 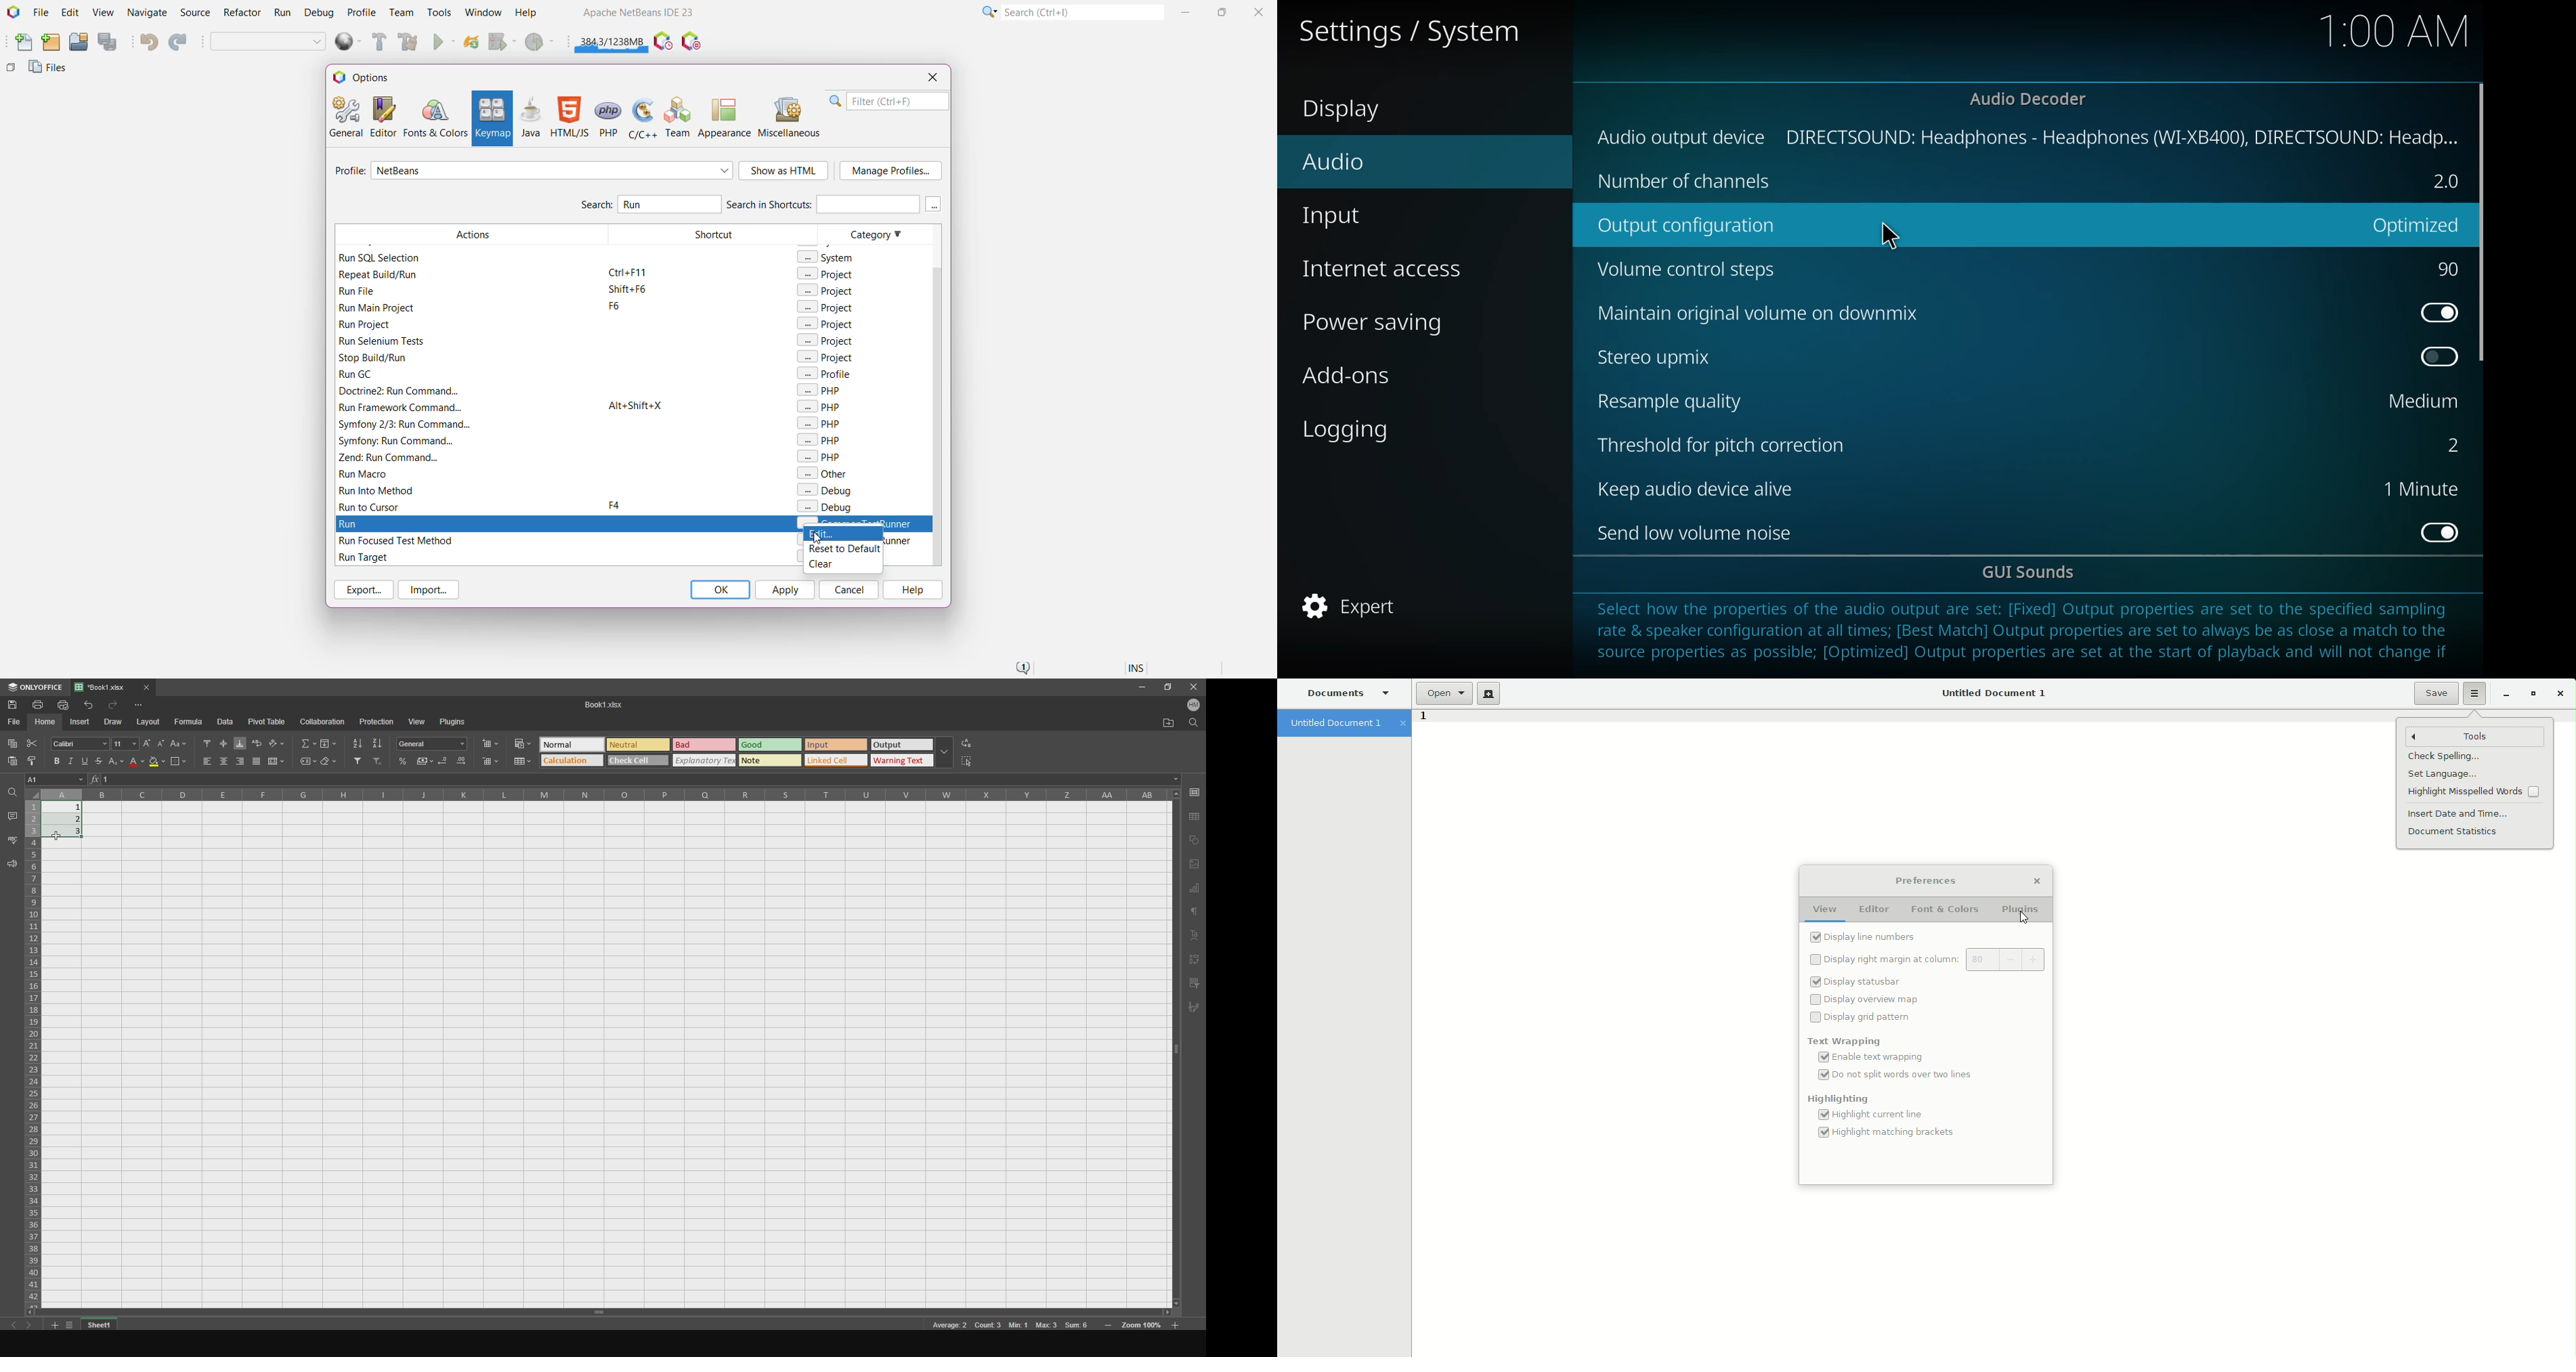 What do you see at coordinates (1192, 688) in the screenshot?
I see `close` at bounding box center [1192, 688].